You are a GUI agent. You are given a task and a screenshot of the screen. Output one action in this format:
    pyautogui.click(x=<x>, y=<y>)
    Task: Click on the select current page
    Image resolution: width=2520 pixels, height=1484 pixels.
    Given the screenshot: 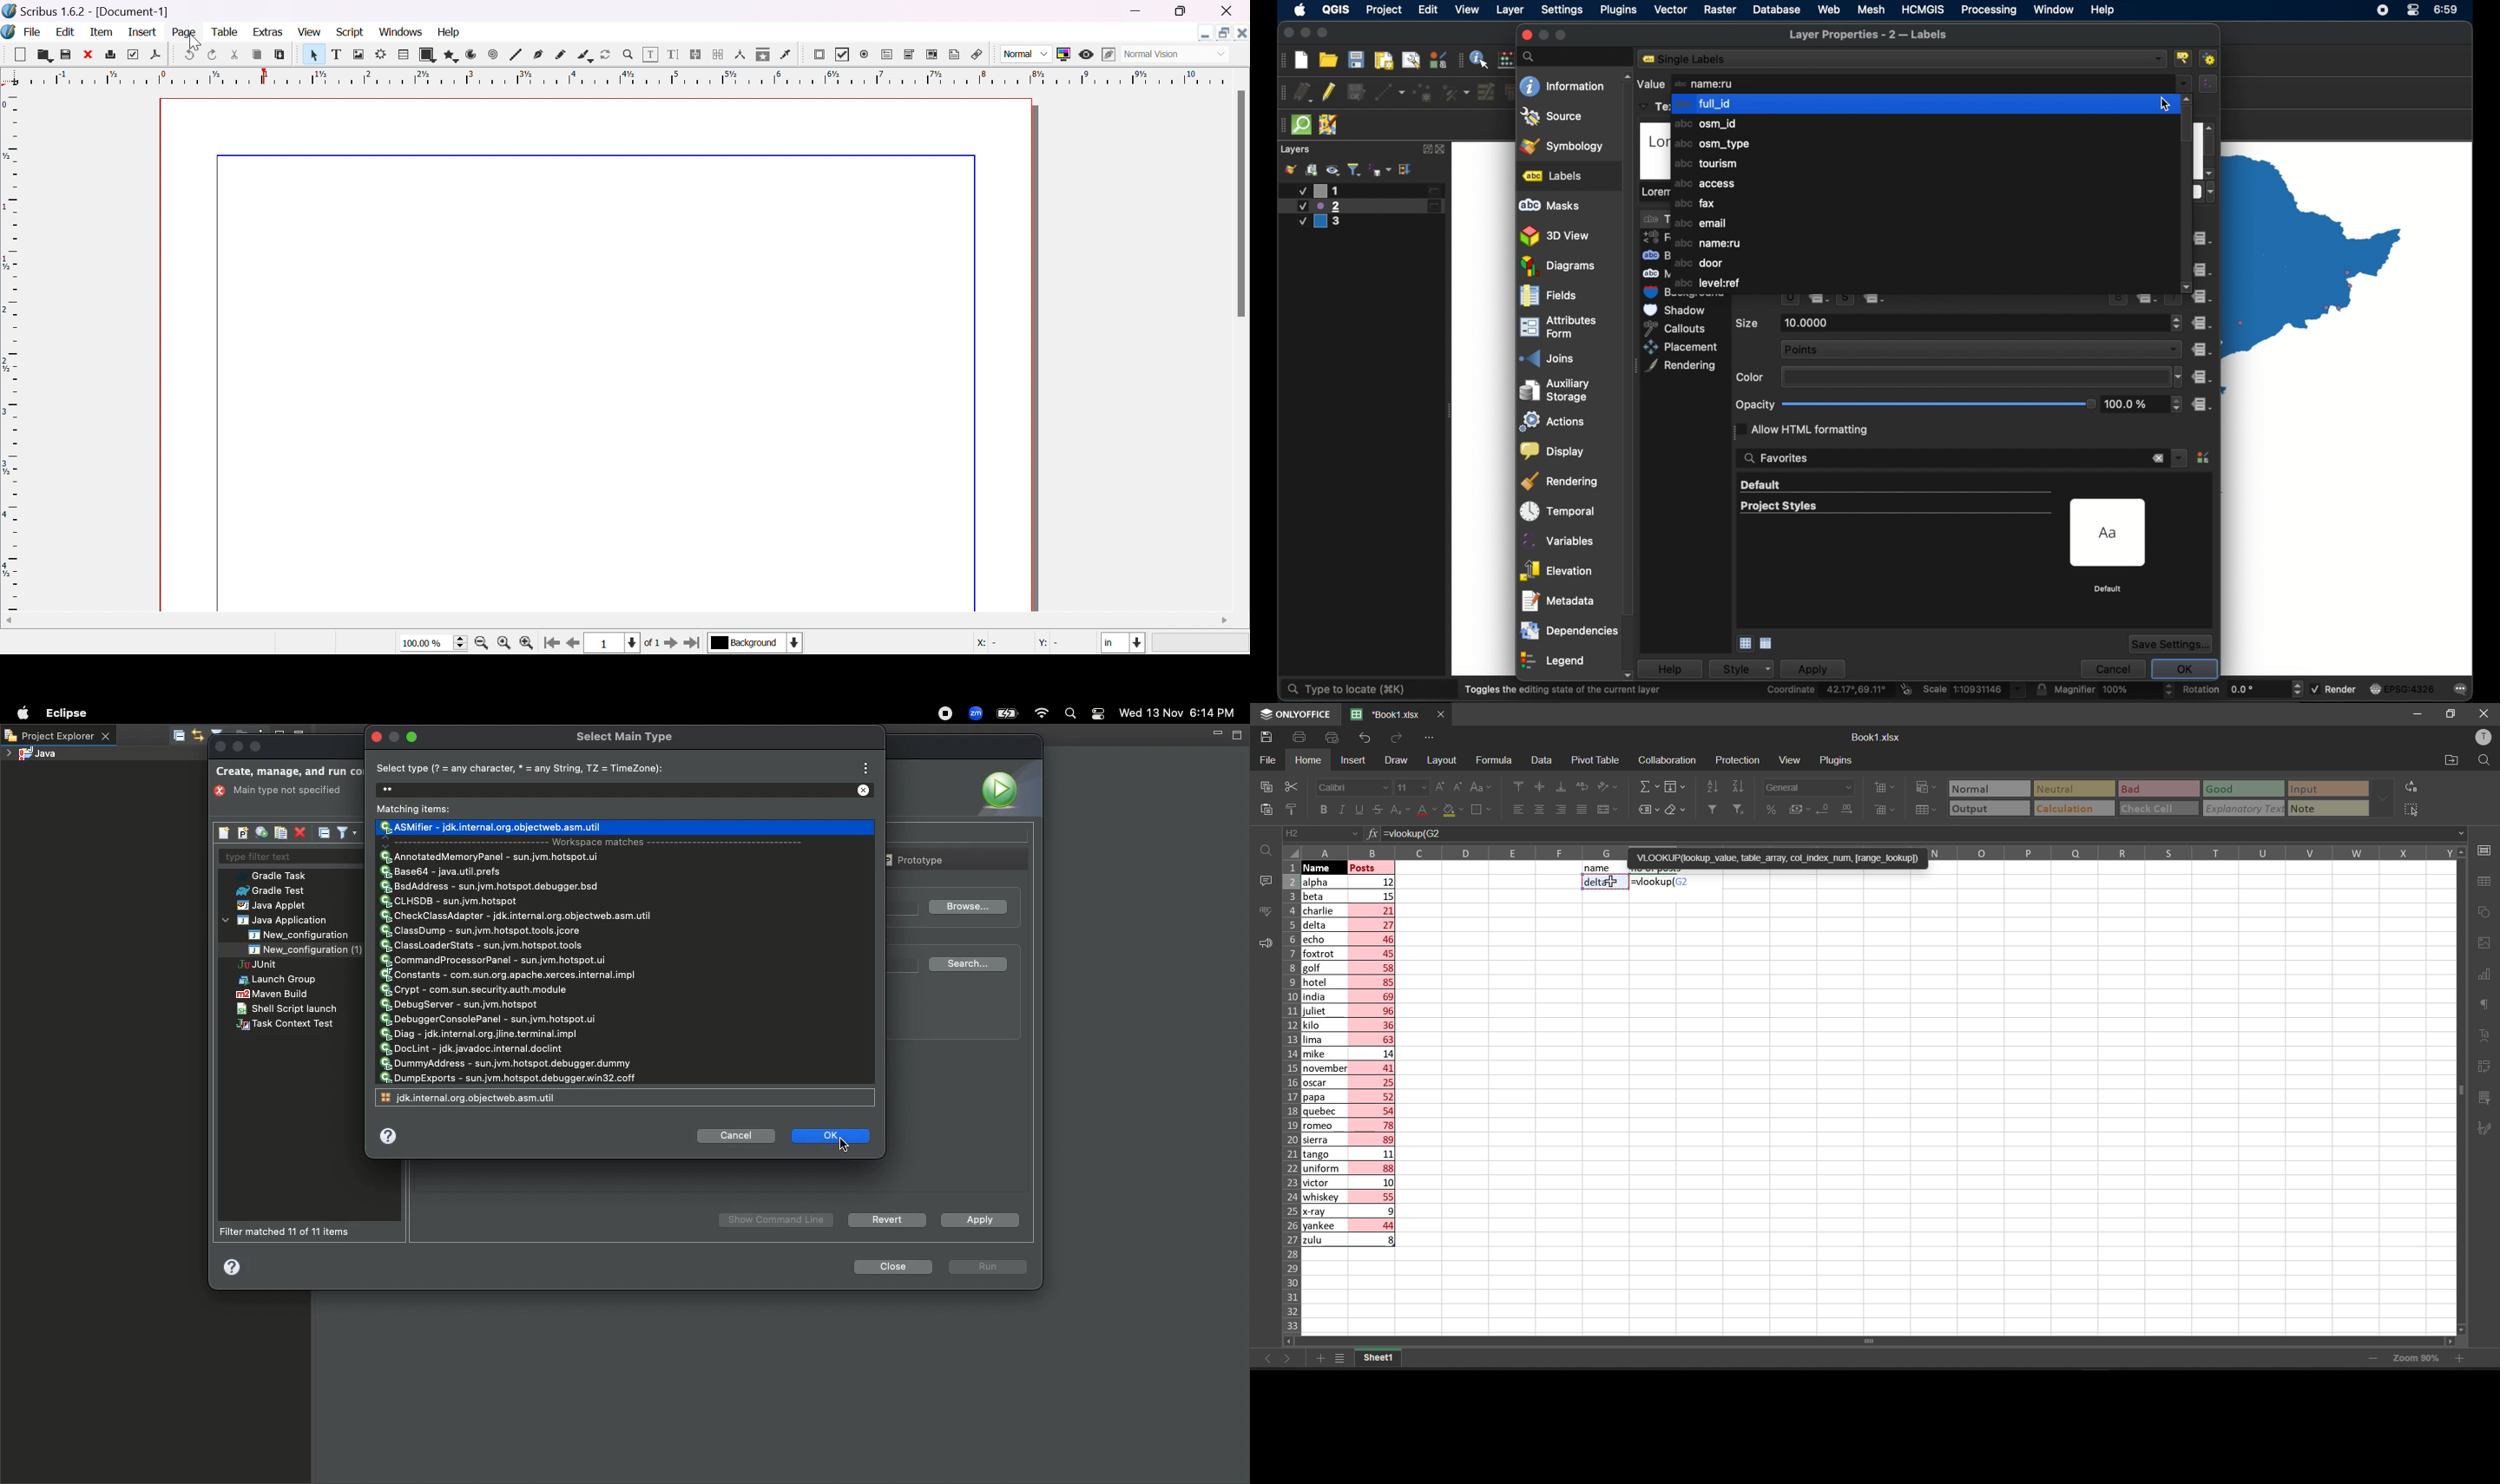 What is the action you would take?
    pyautogui.click(x=624, y=643)
    